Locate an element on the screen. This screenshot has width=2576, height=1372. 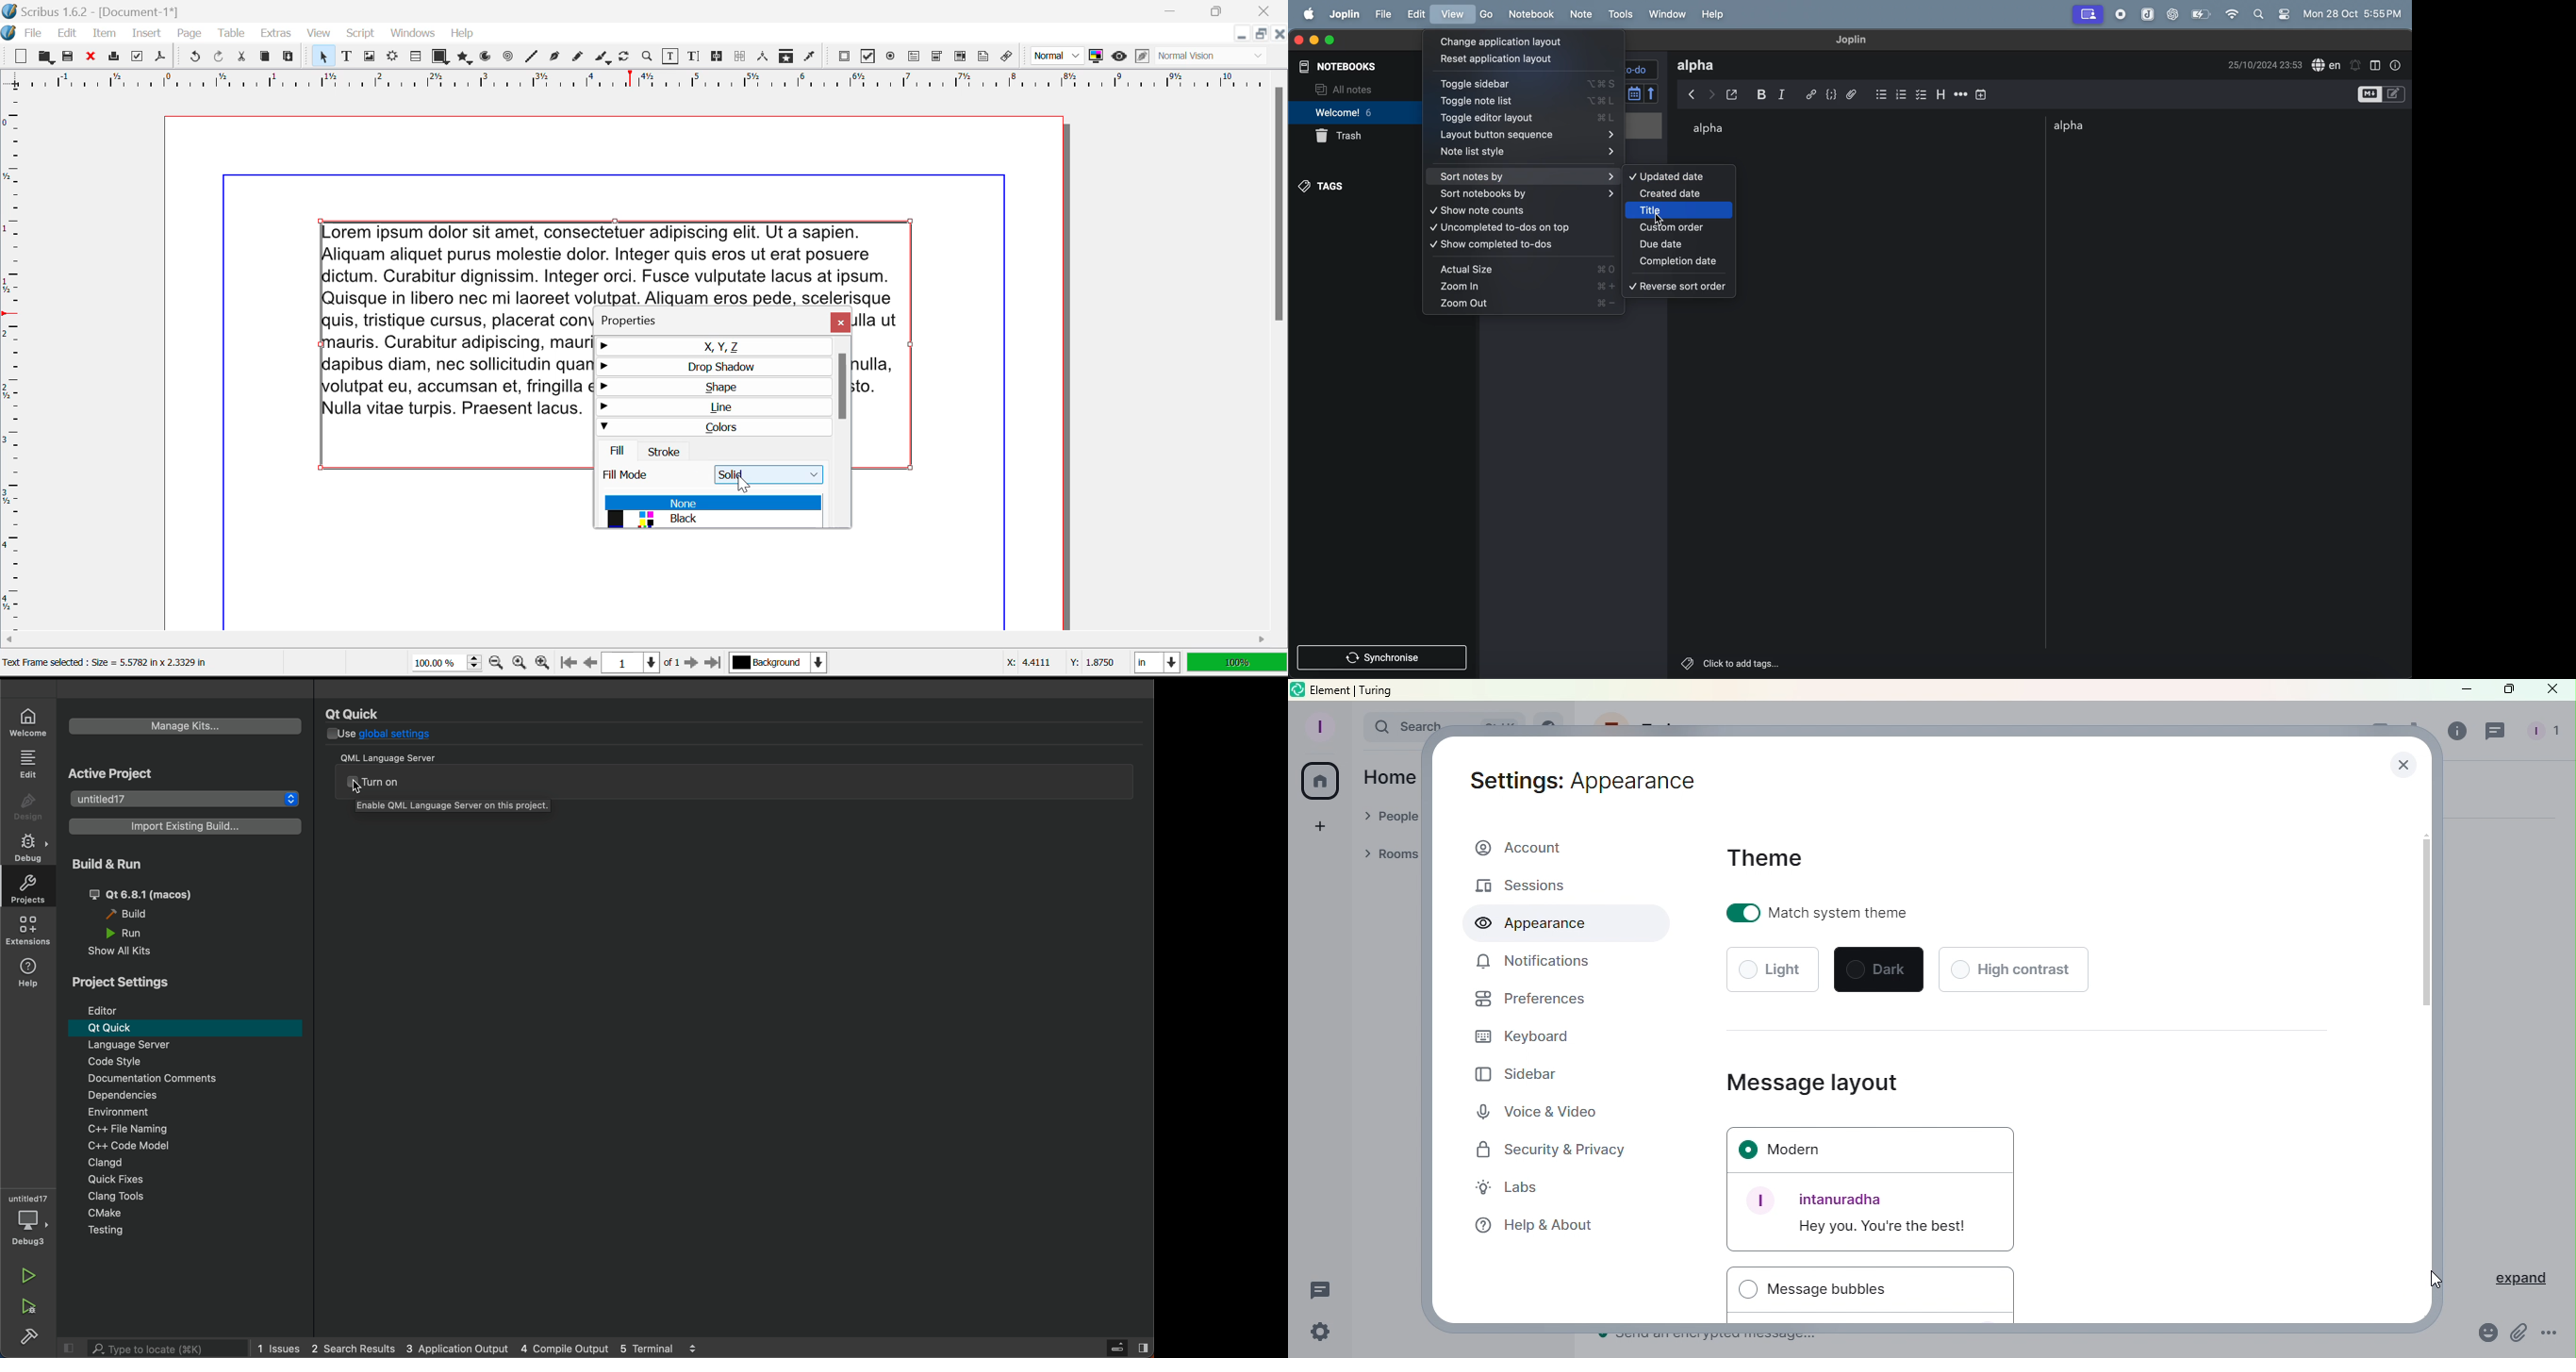
bullet list is located at coordinates (1880, 92).